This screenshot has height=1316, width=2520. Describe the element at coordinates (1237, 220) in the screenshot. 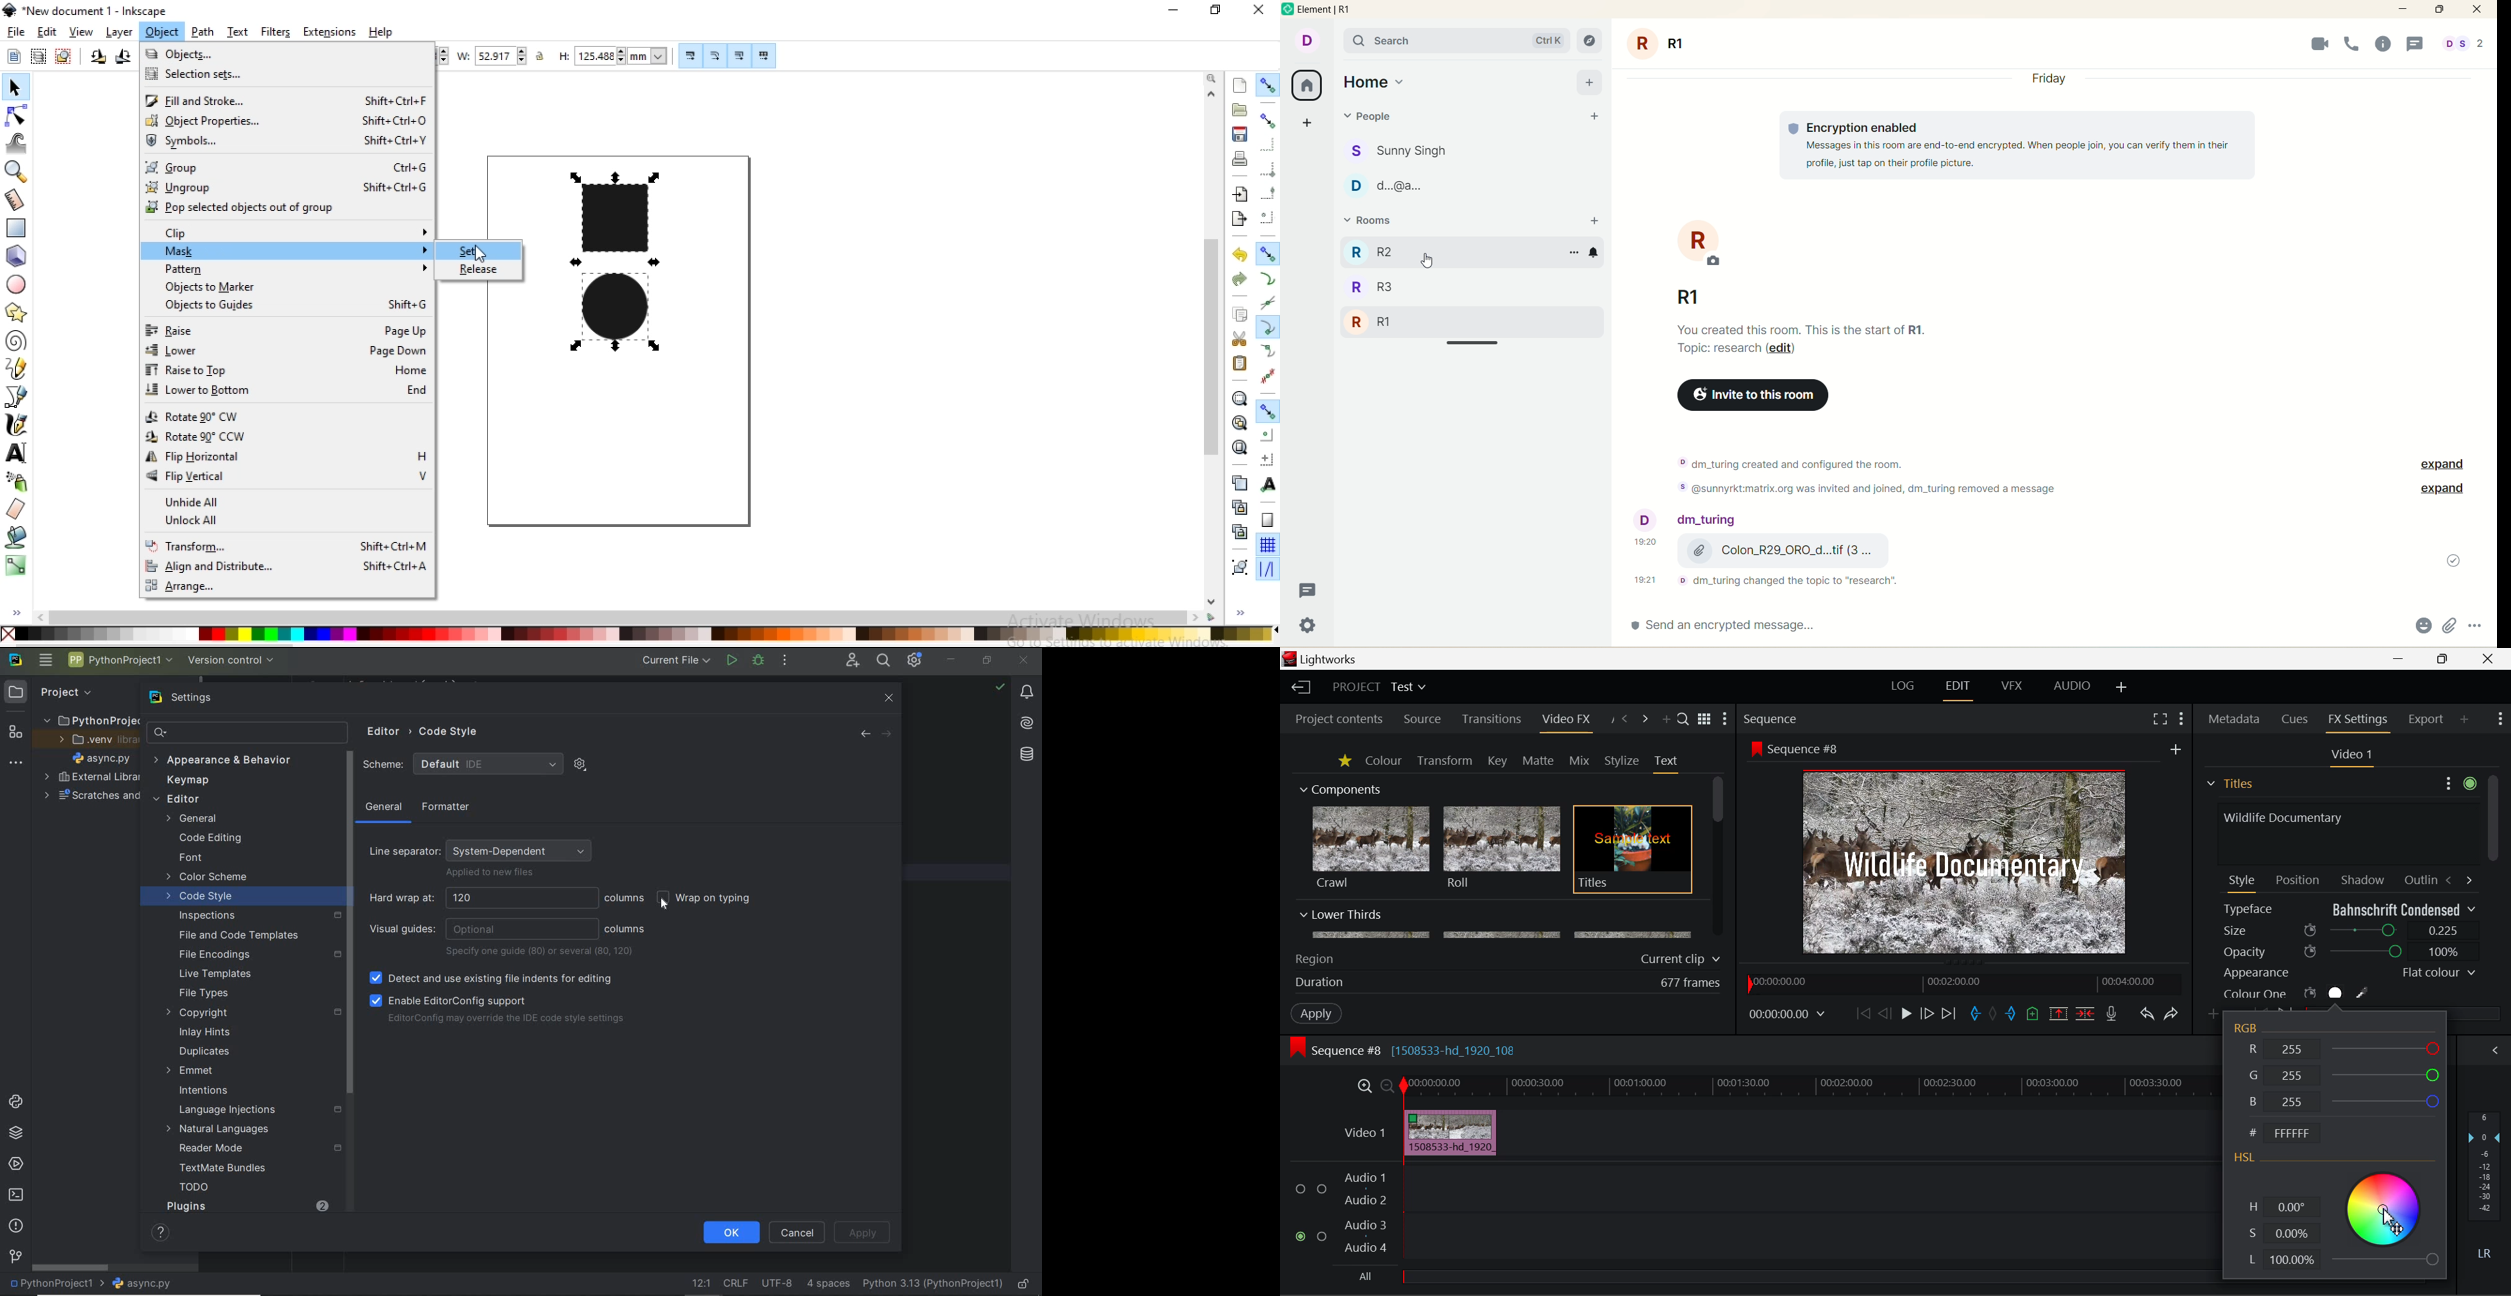

I see `export a document` at that location.